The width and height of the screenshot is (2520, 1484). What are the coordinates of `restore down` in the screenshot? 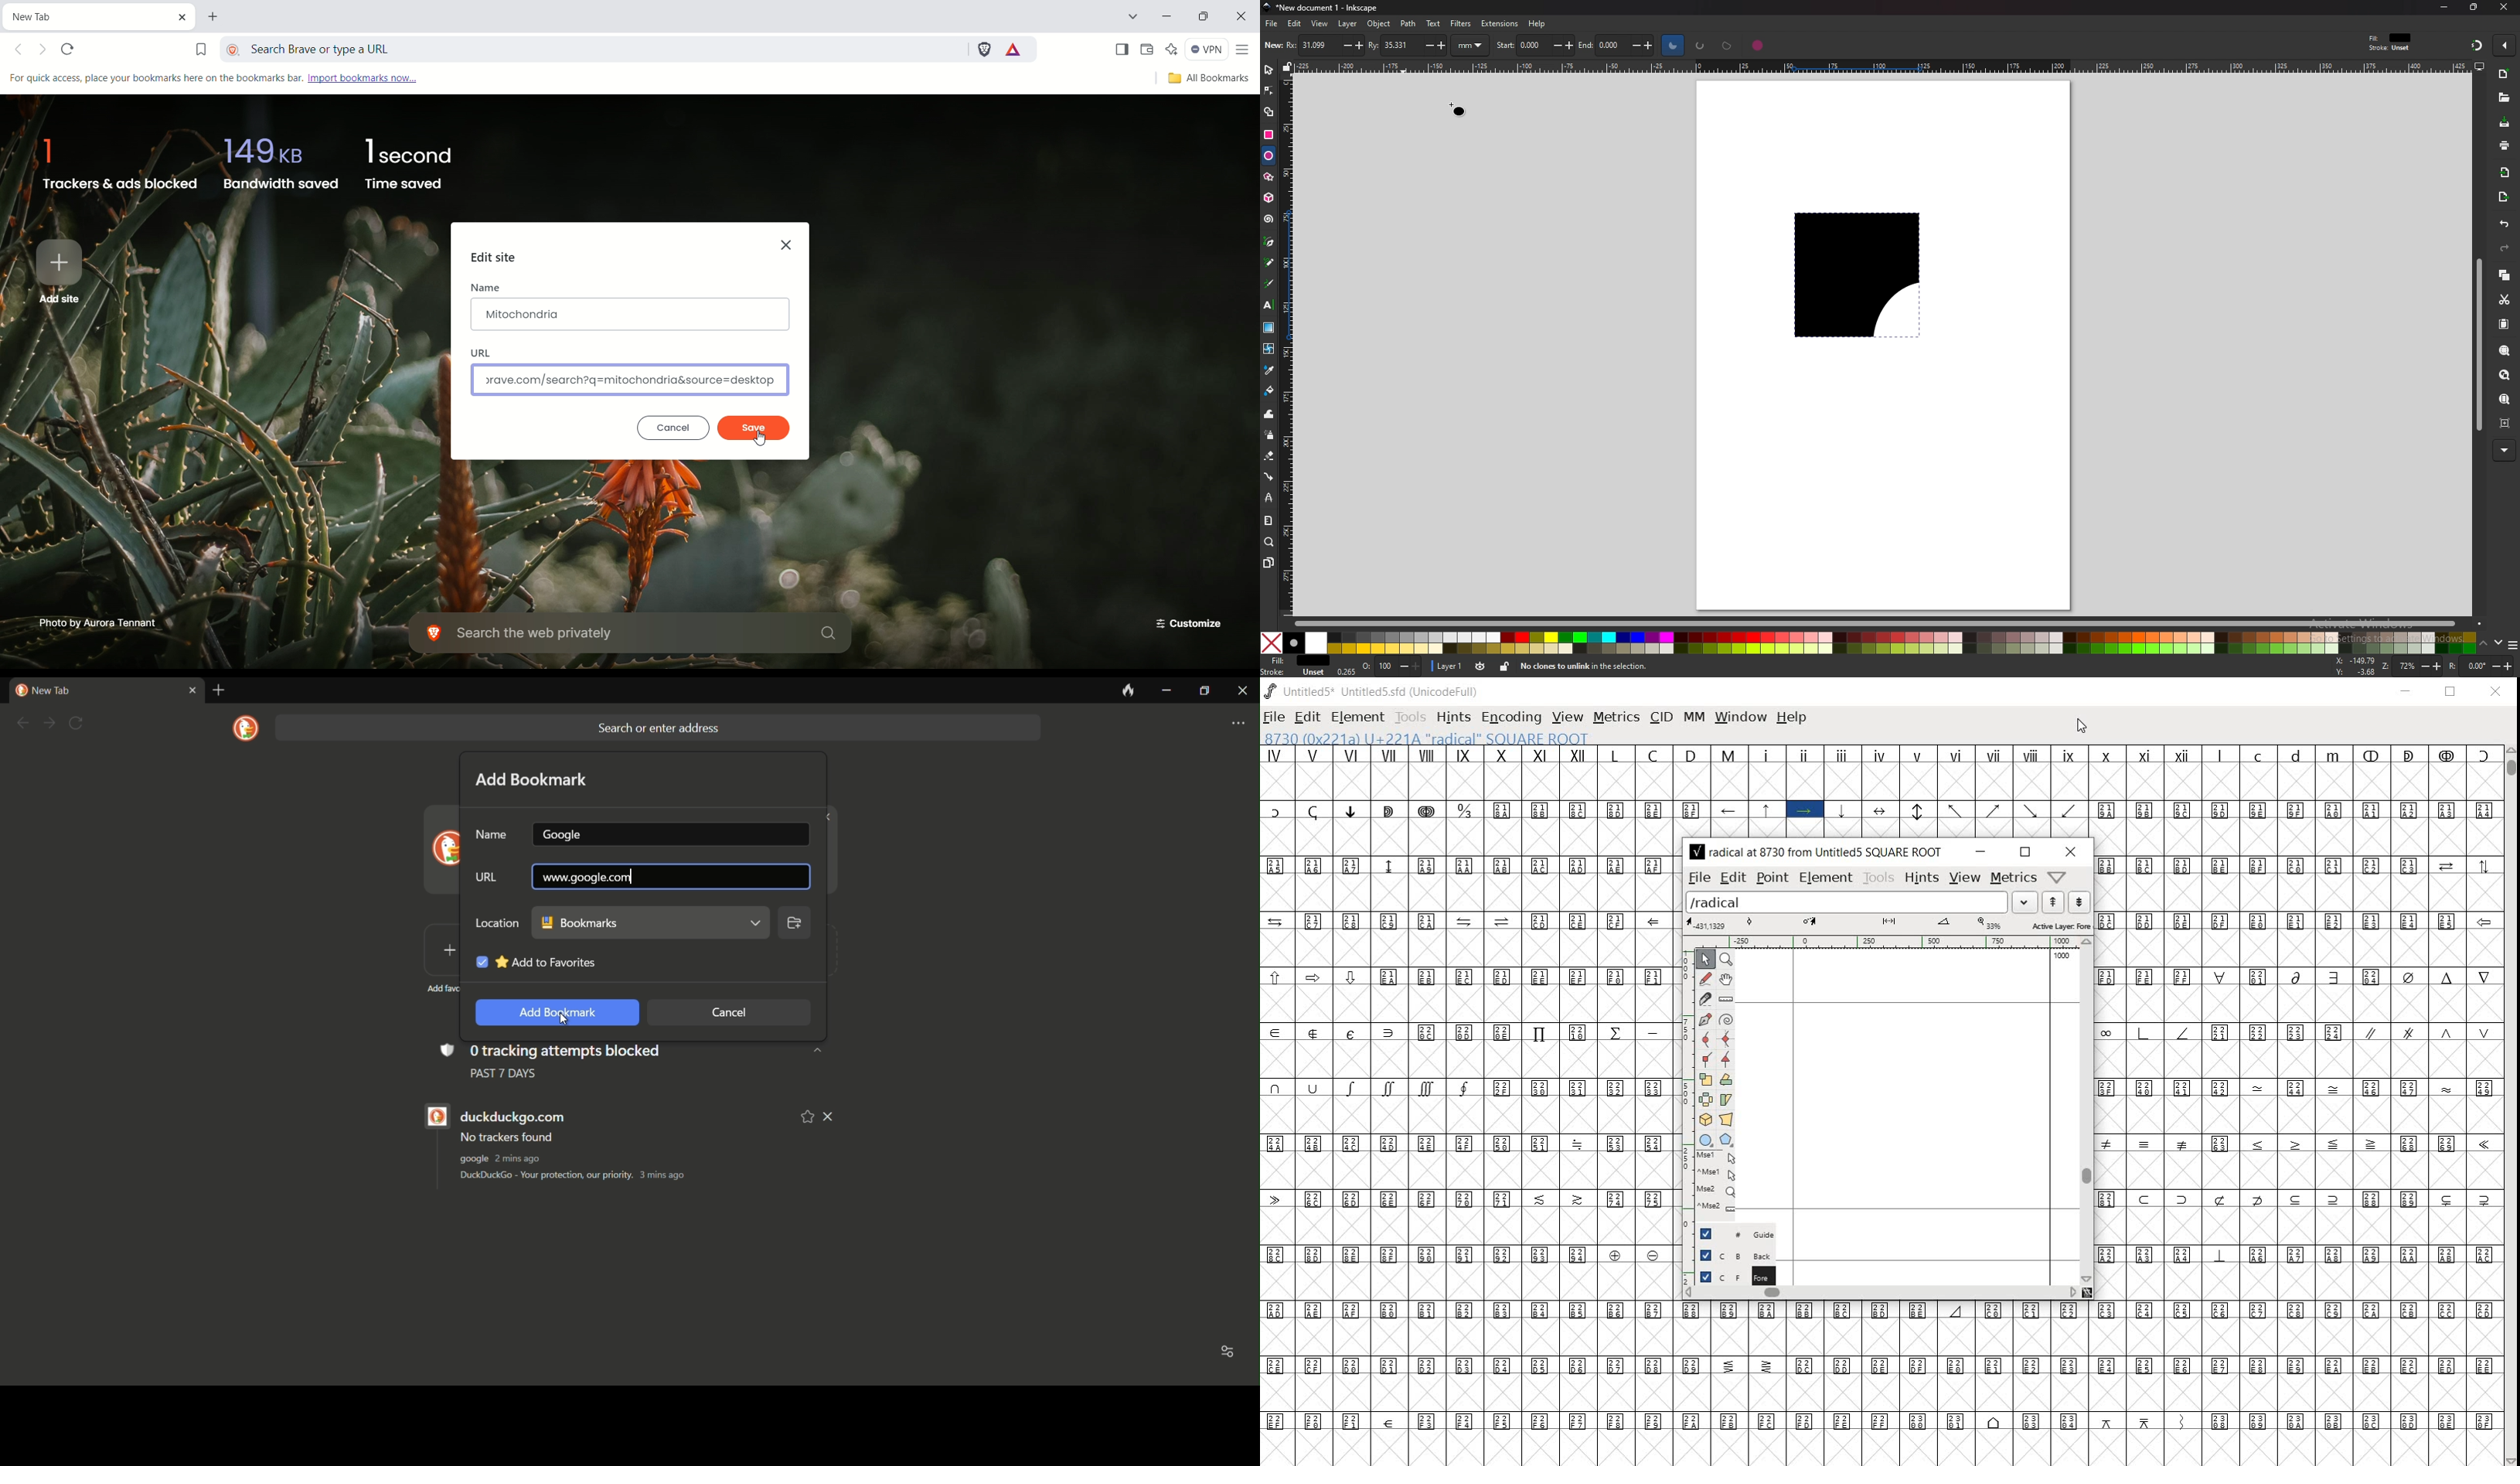 It's located at (2024, 851).